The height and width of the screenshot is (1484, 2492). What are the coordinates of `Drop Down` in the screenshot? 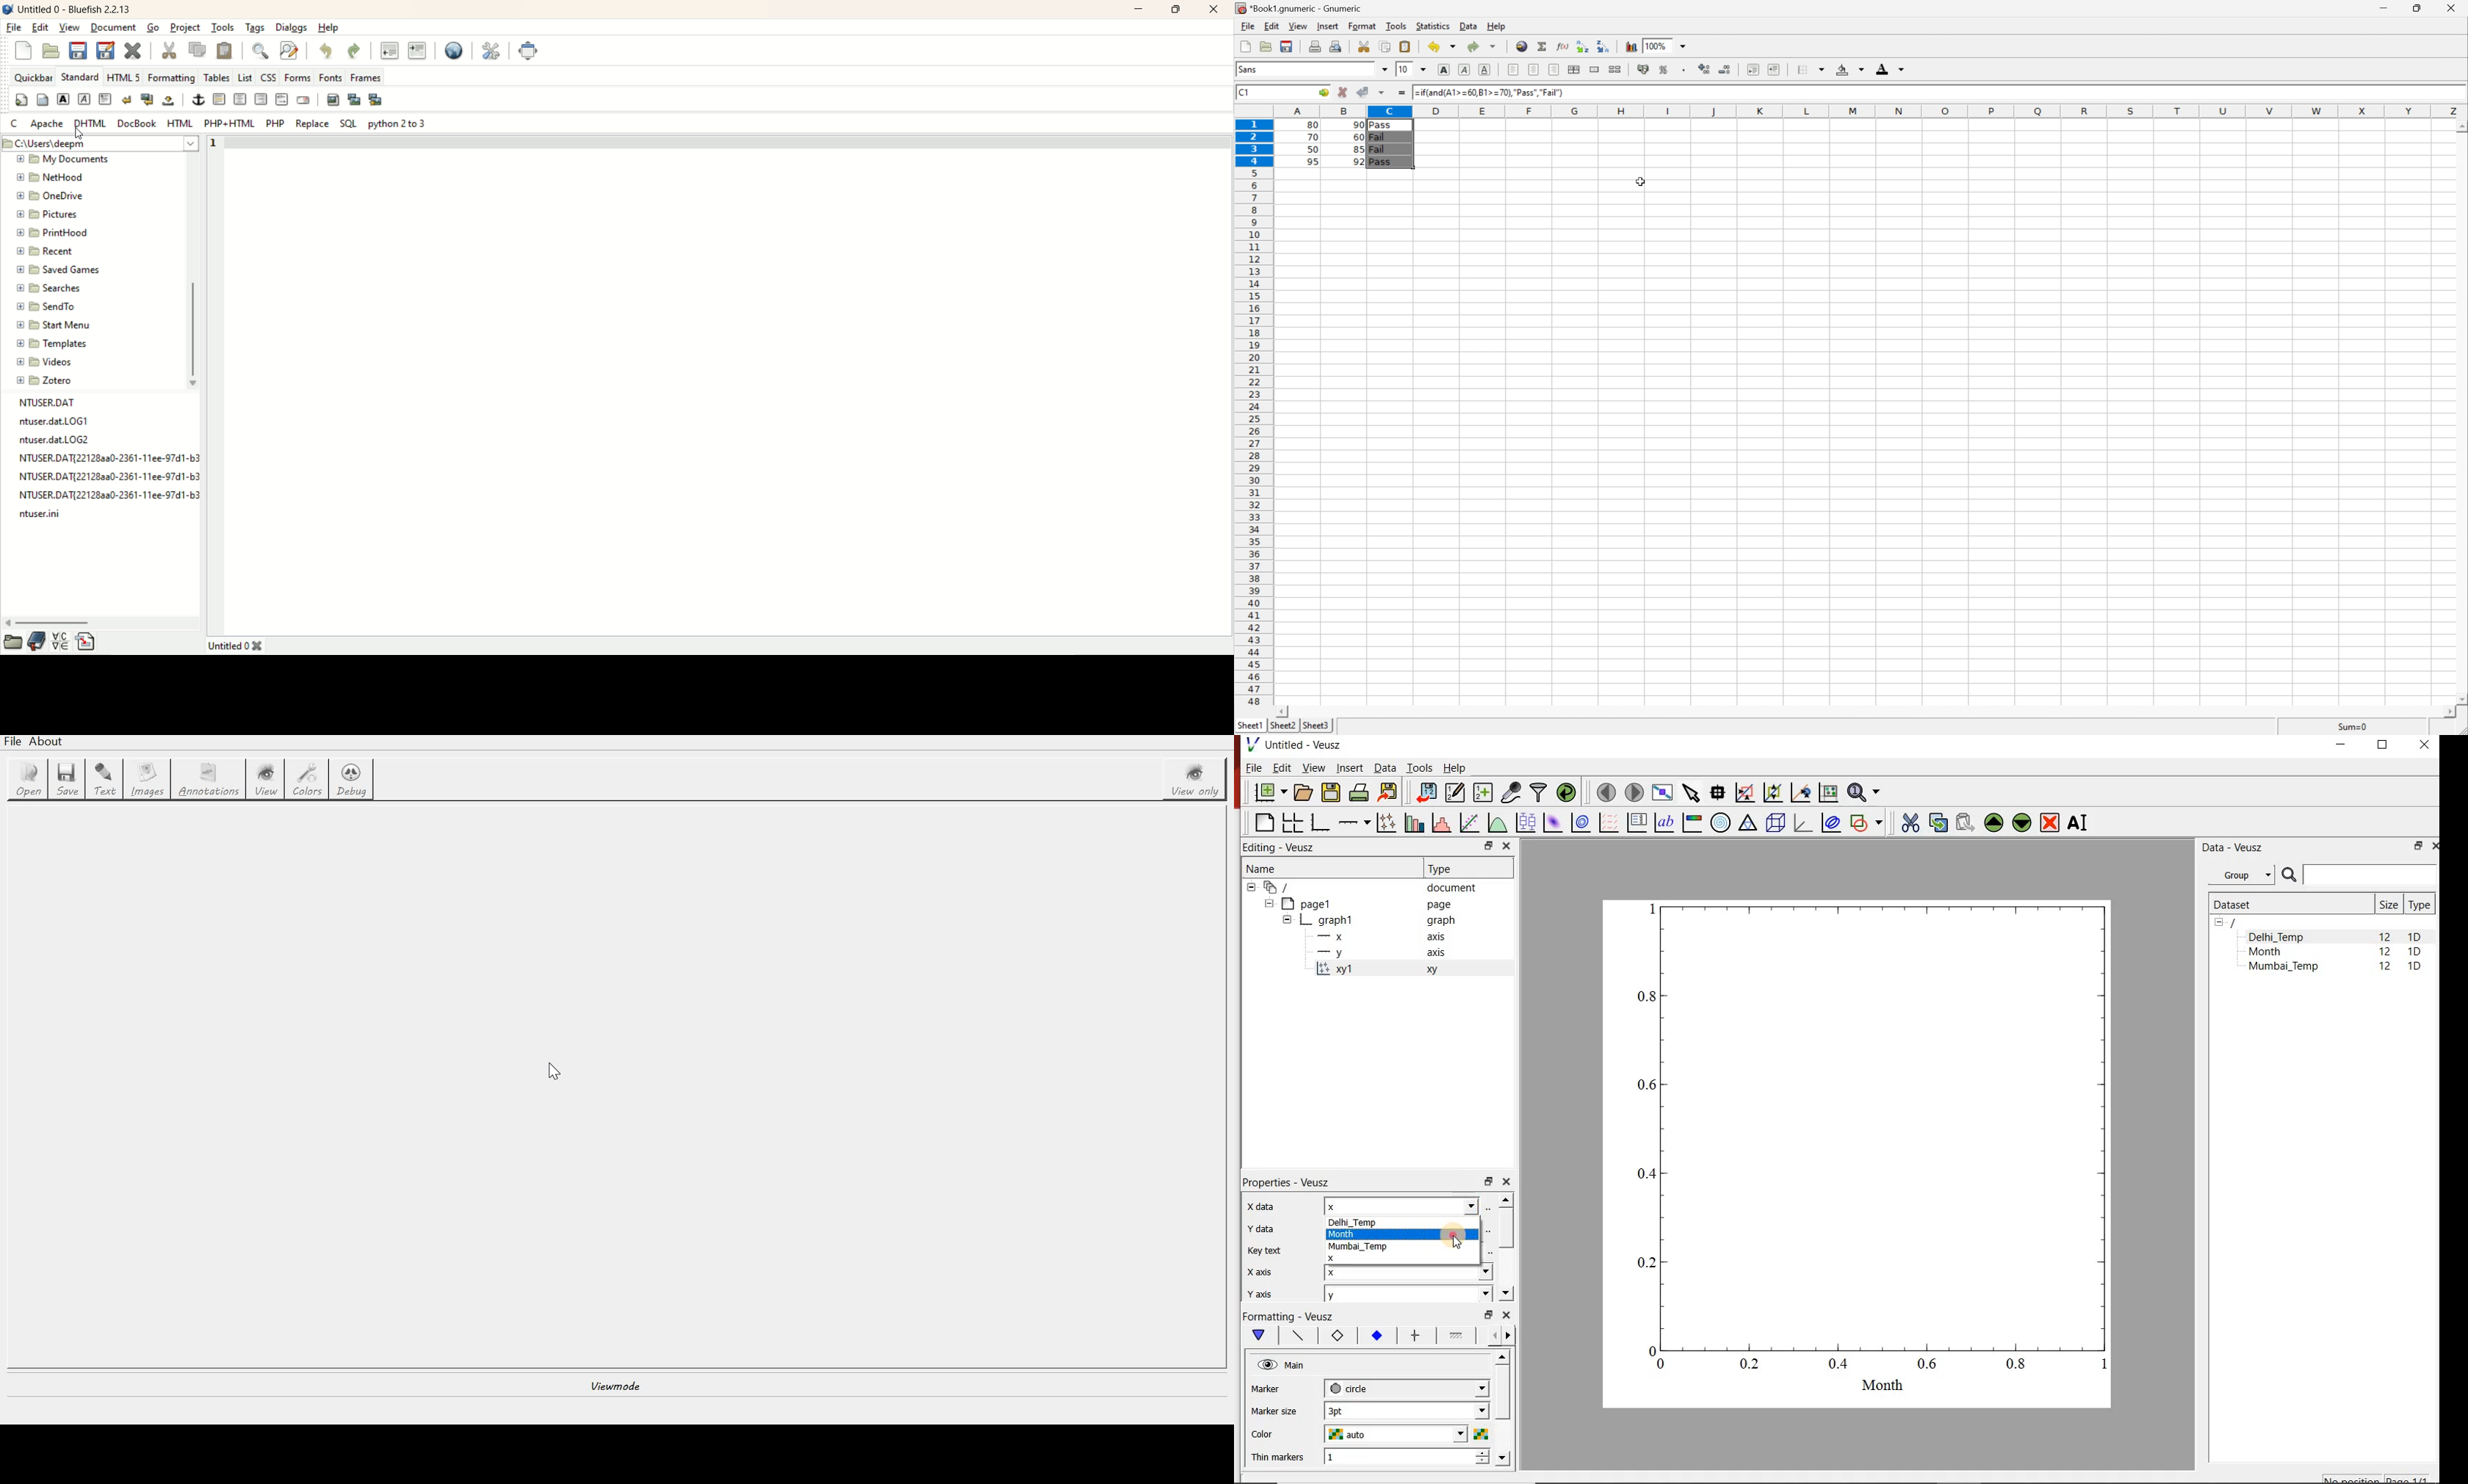 It's located at (1426, 69).